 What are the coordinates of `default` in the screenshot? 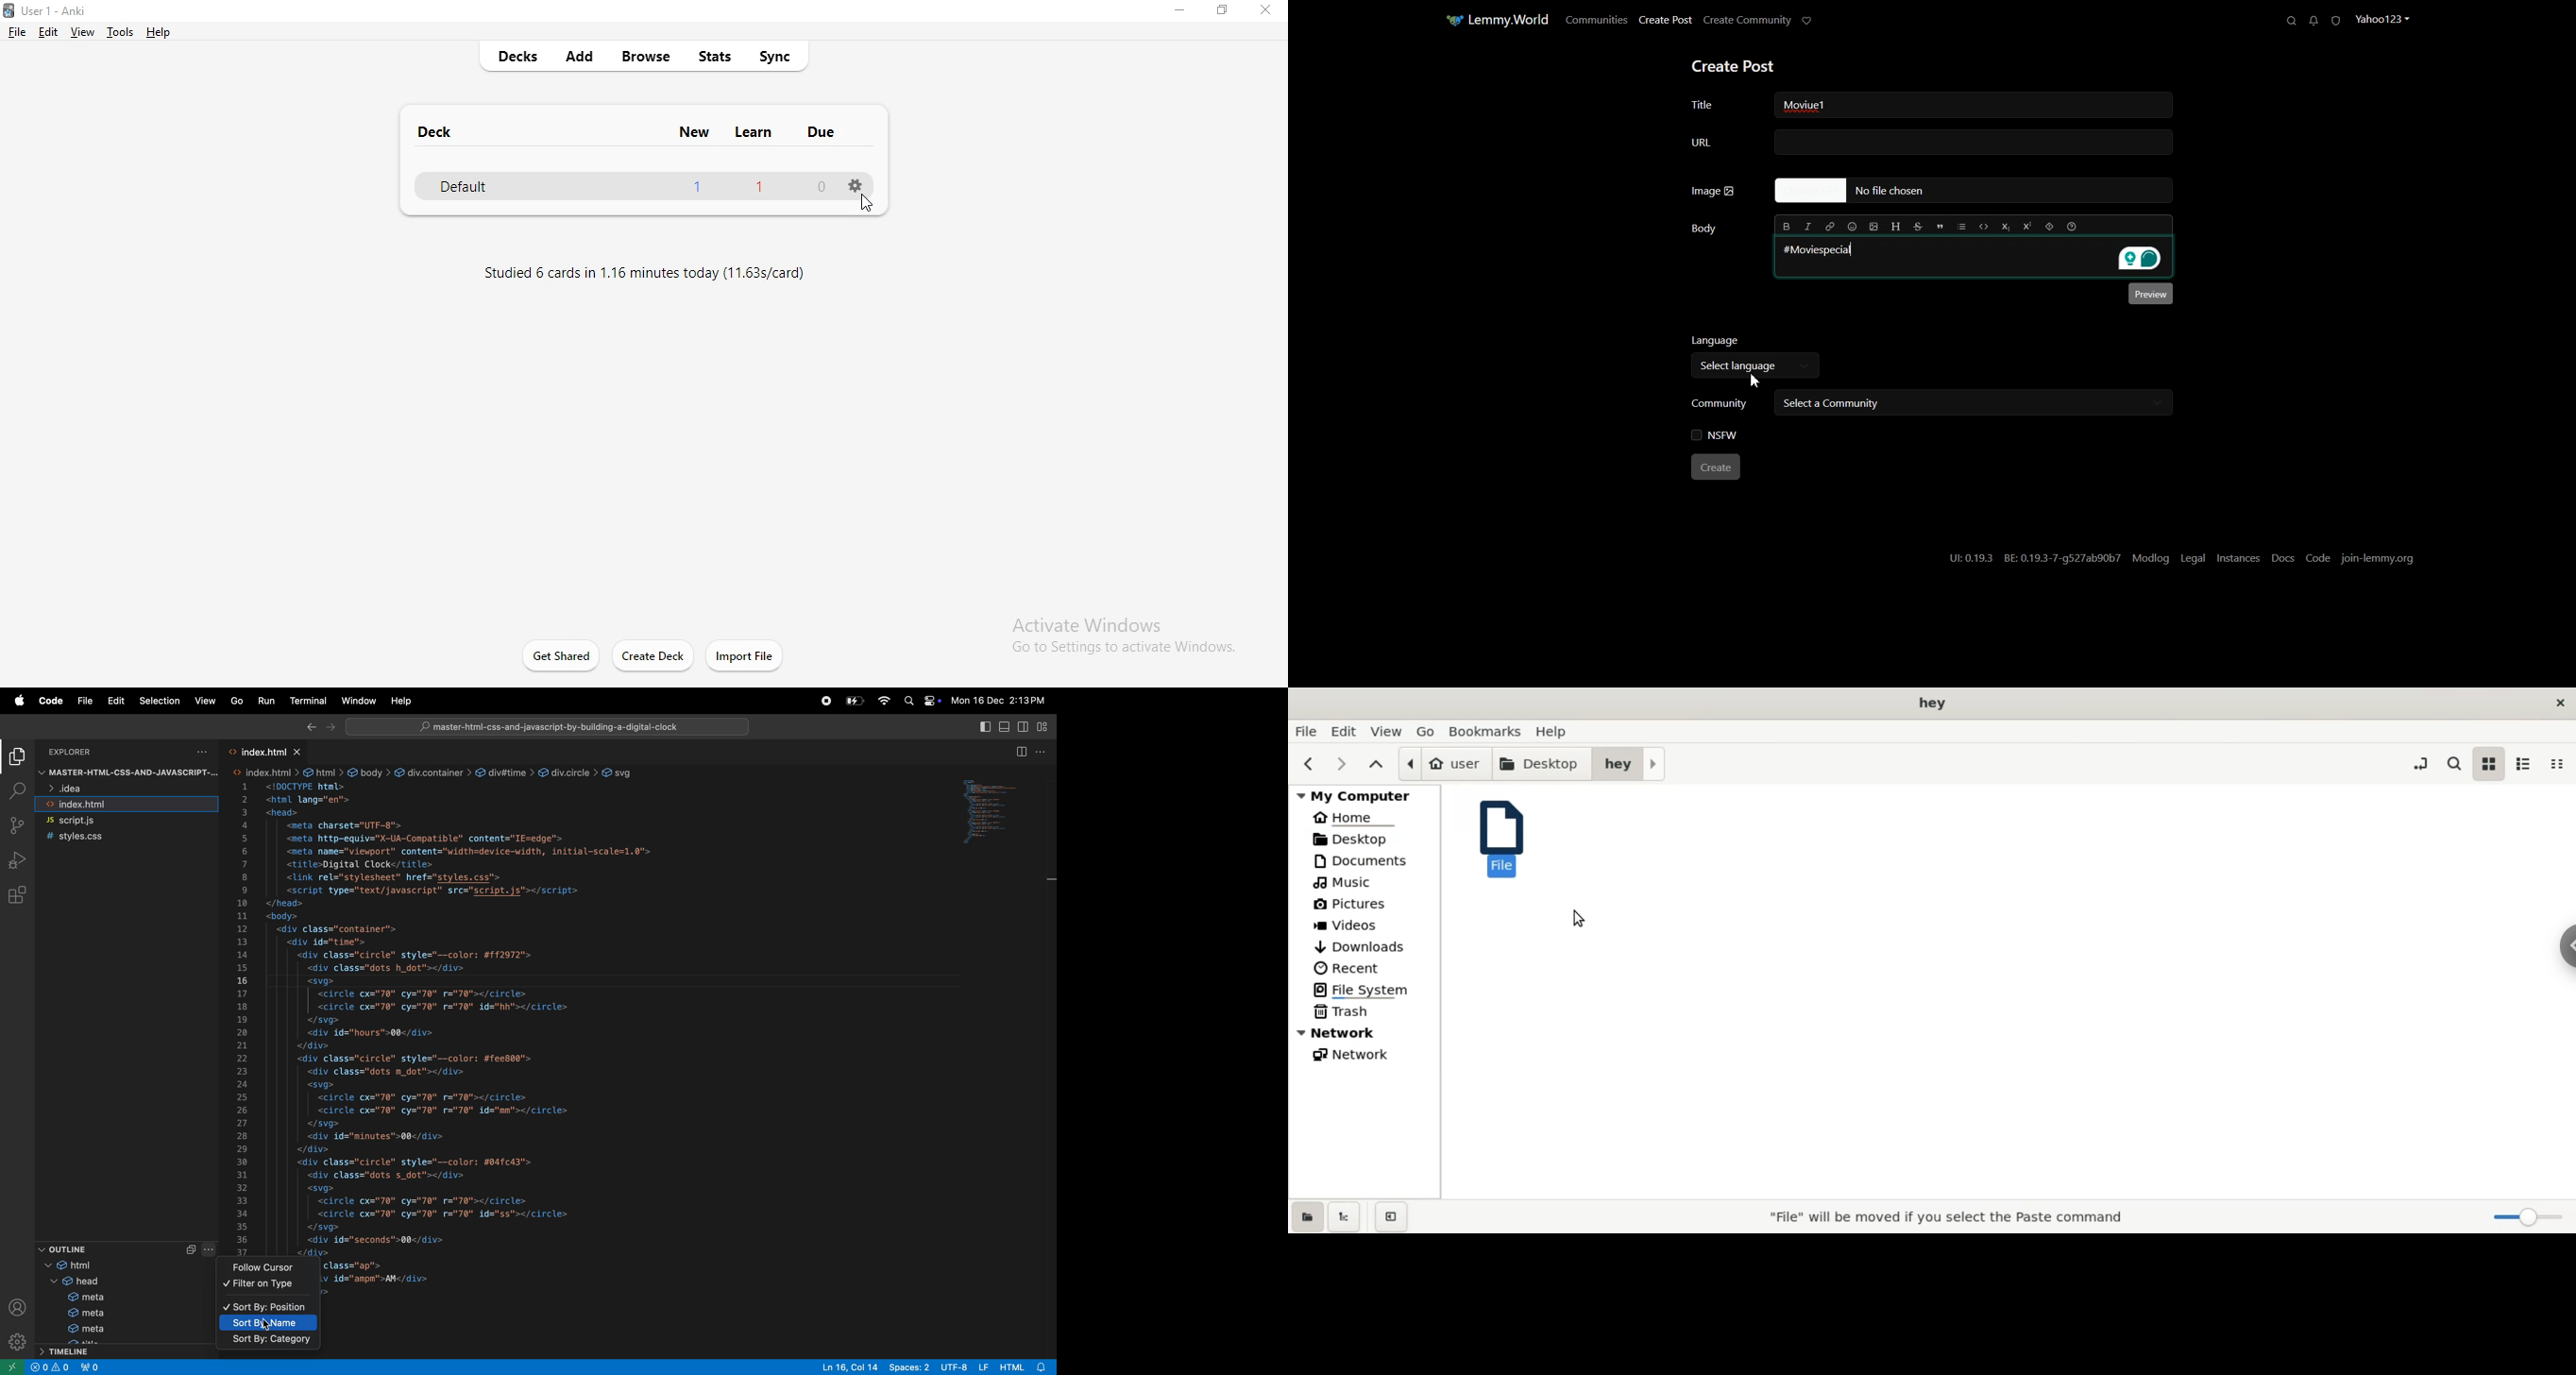 It's located at (627, 186).